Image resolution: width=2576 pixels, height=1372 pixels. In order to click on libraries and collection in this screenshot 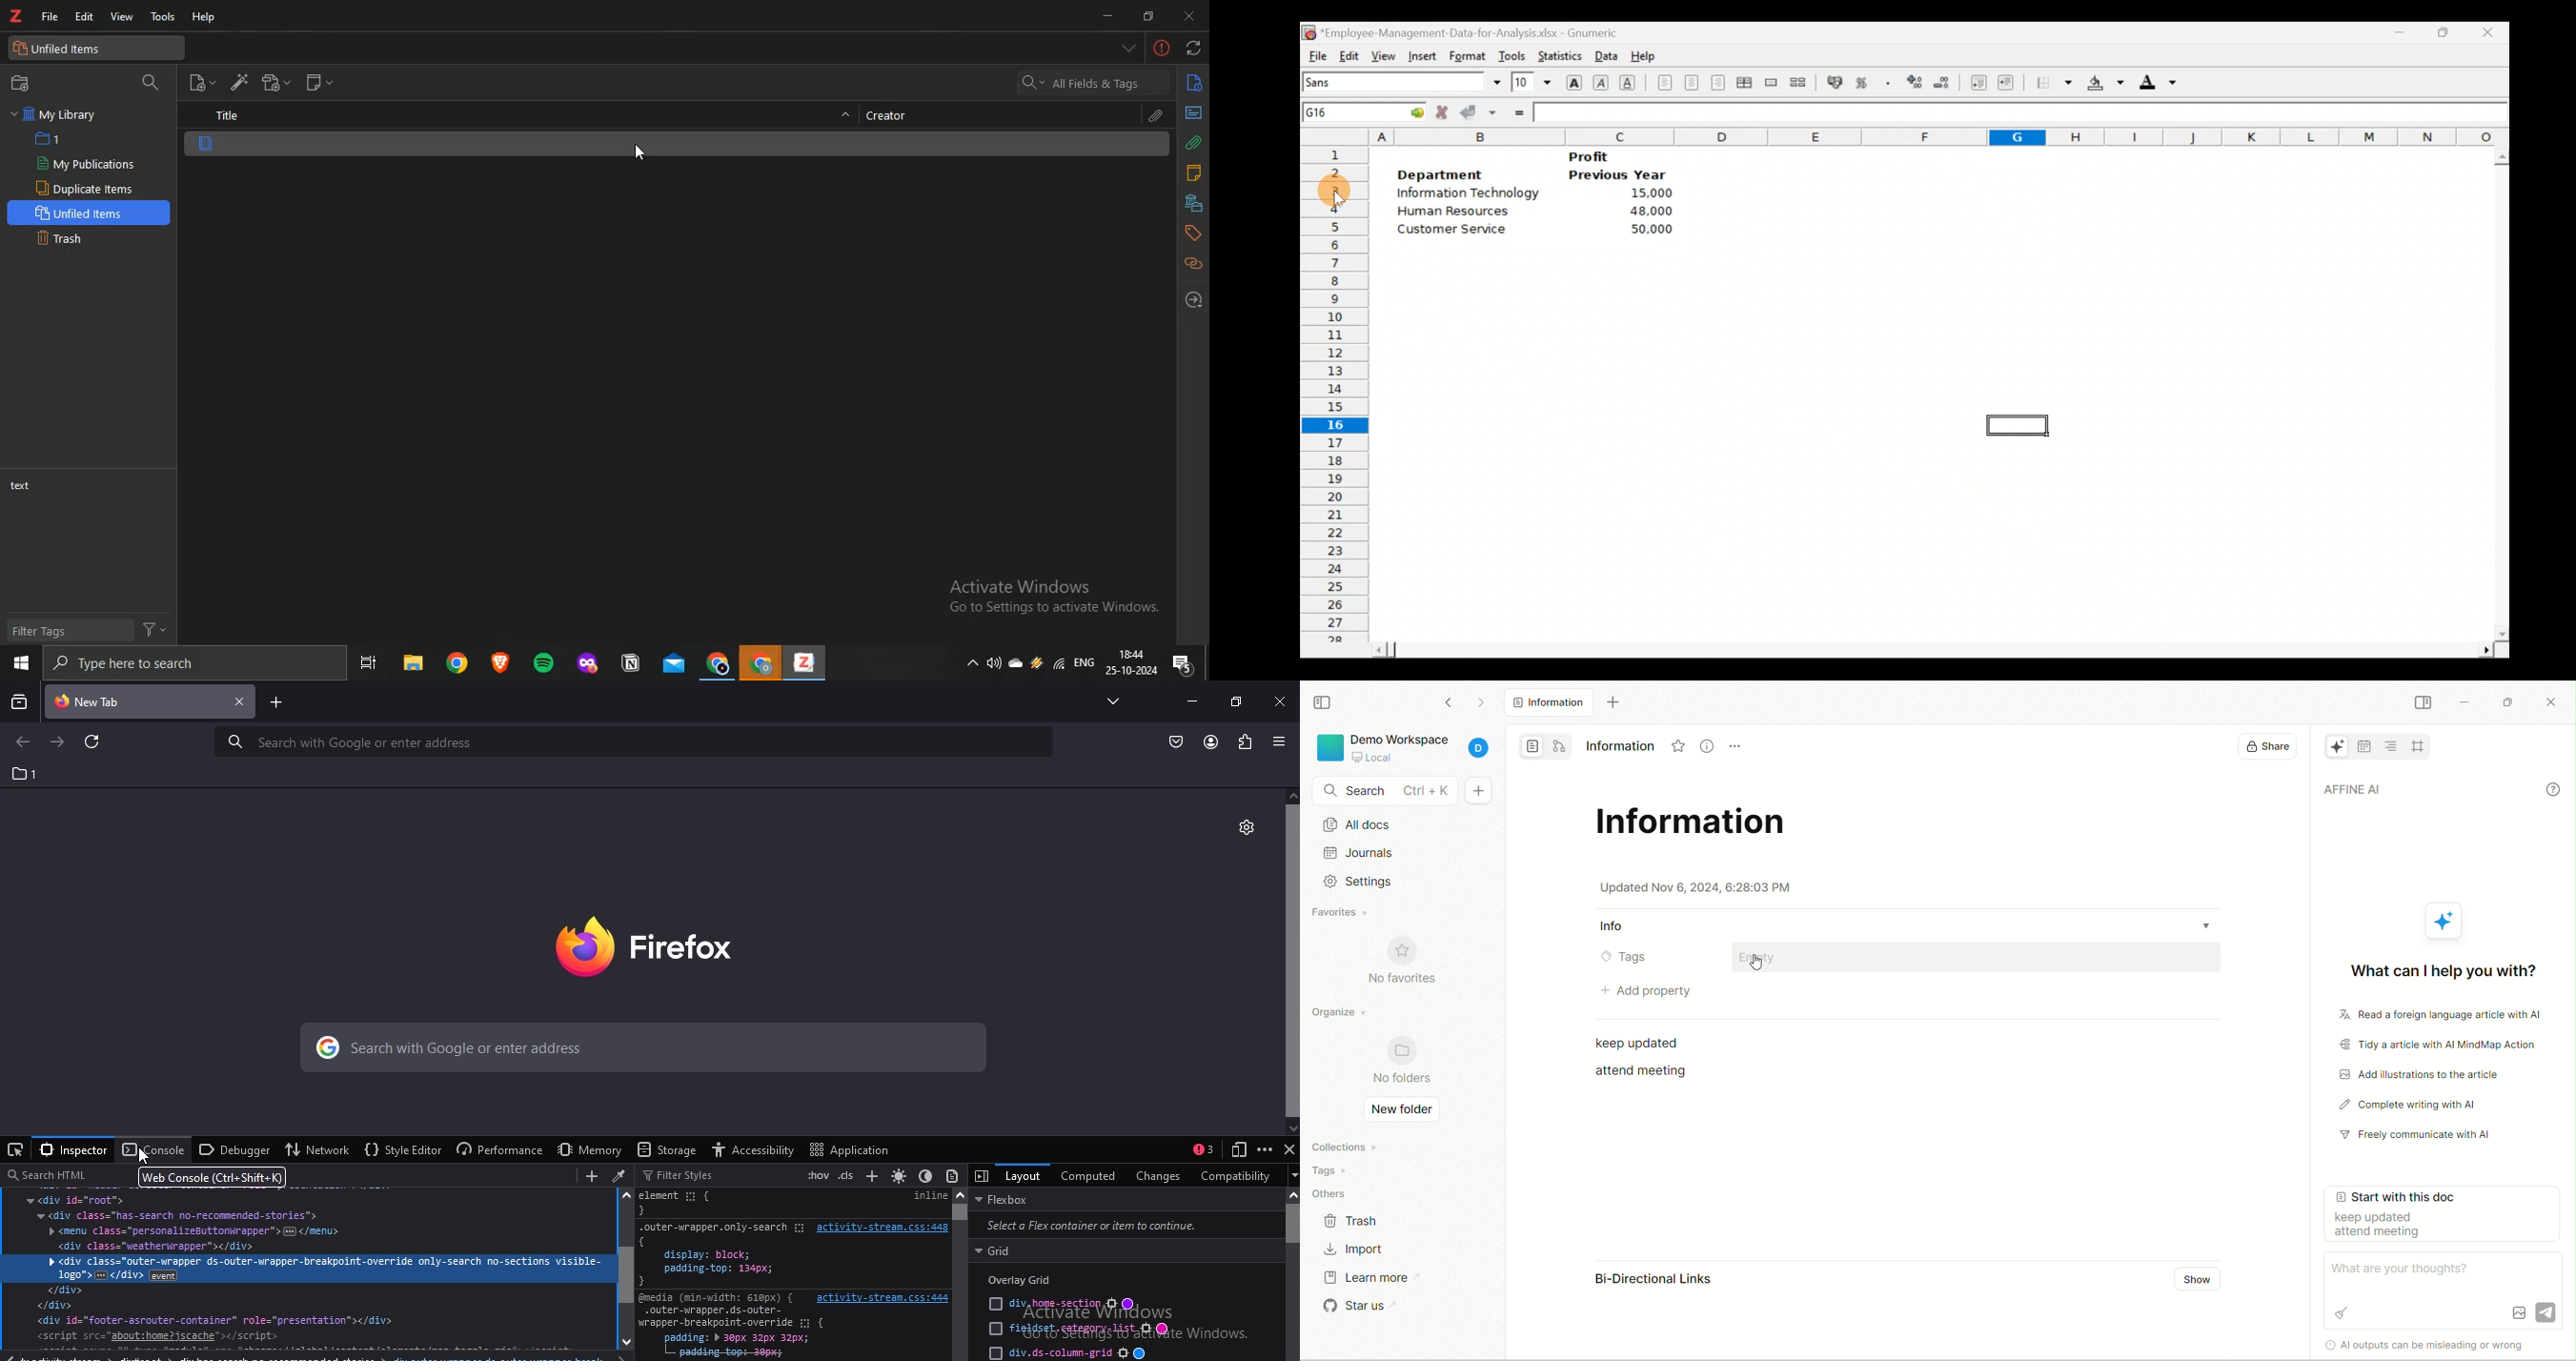, I will do `click(1194, 204)`.